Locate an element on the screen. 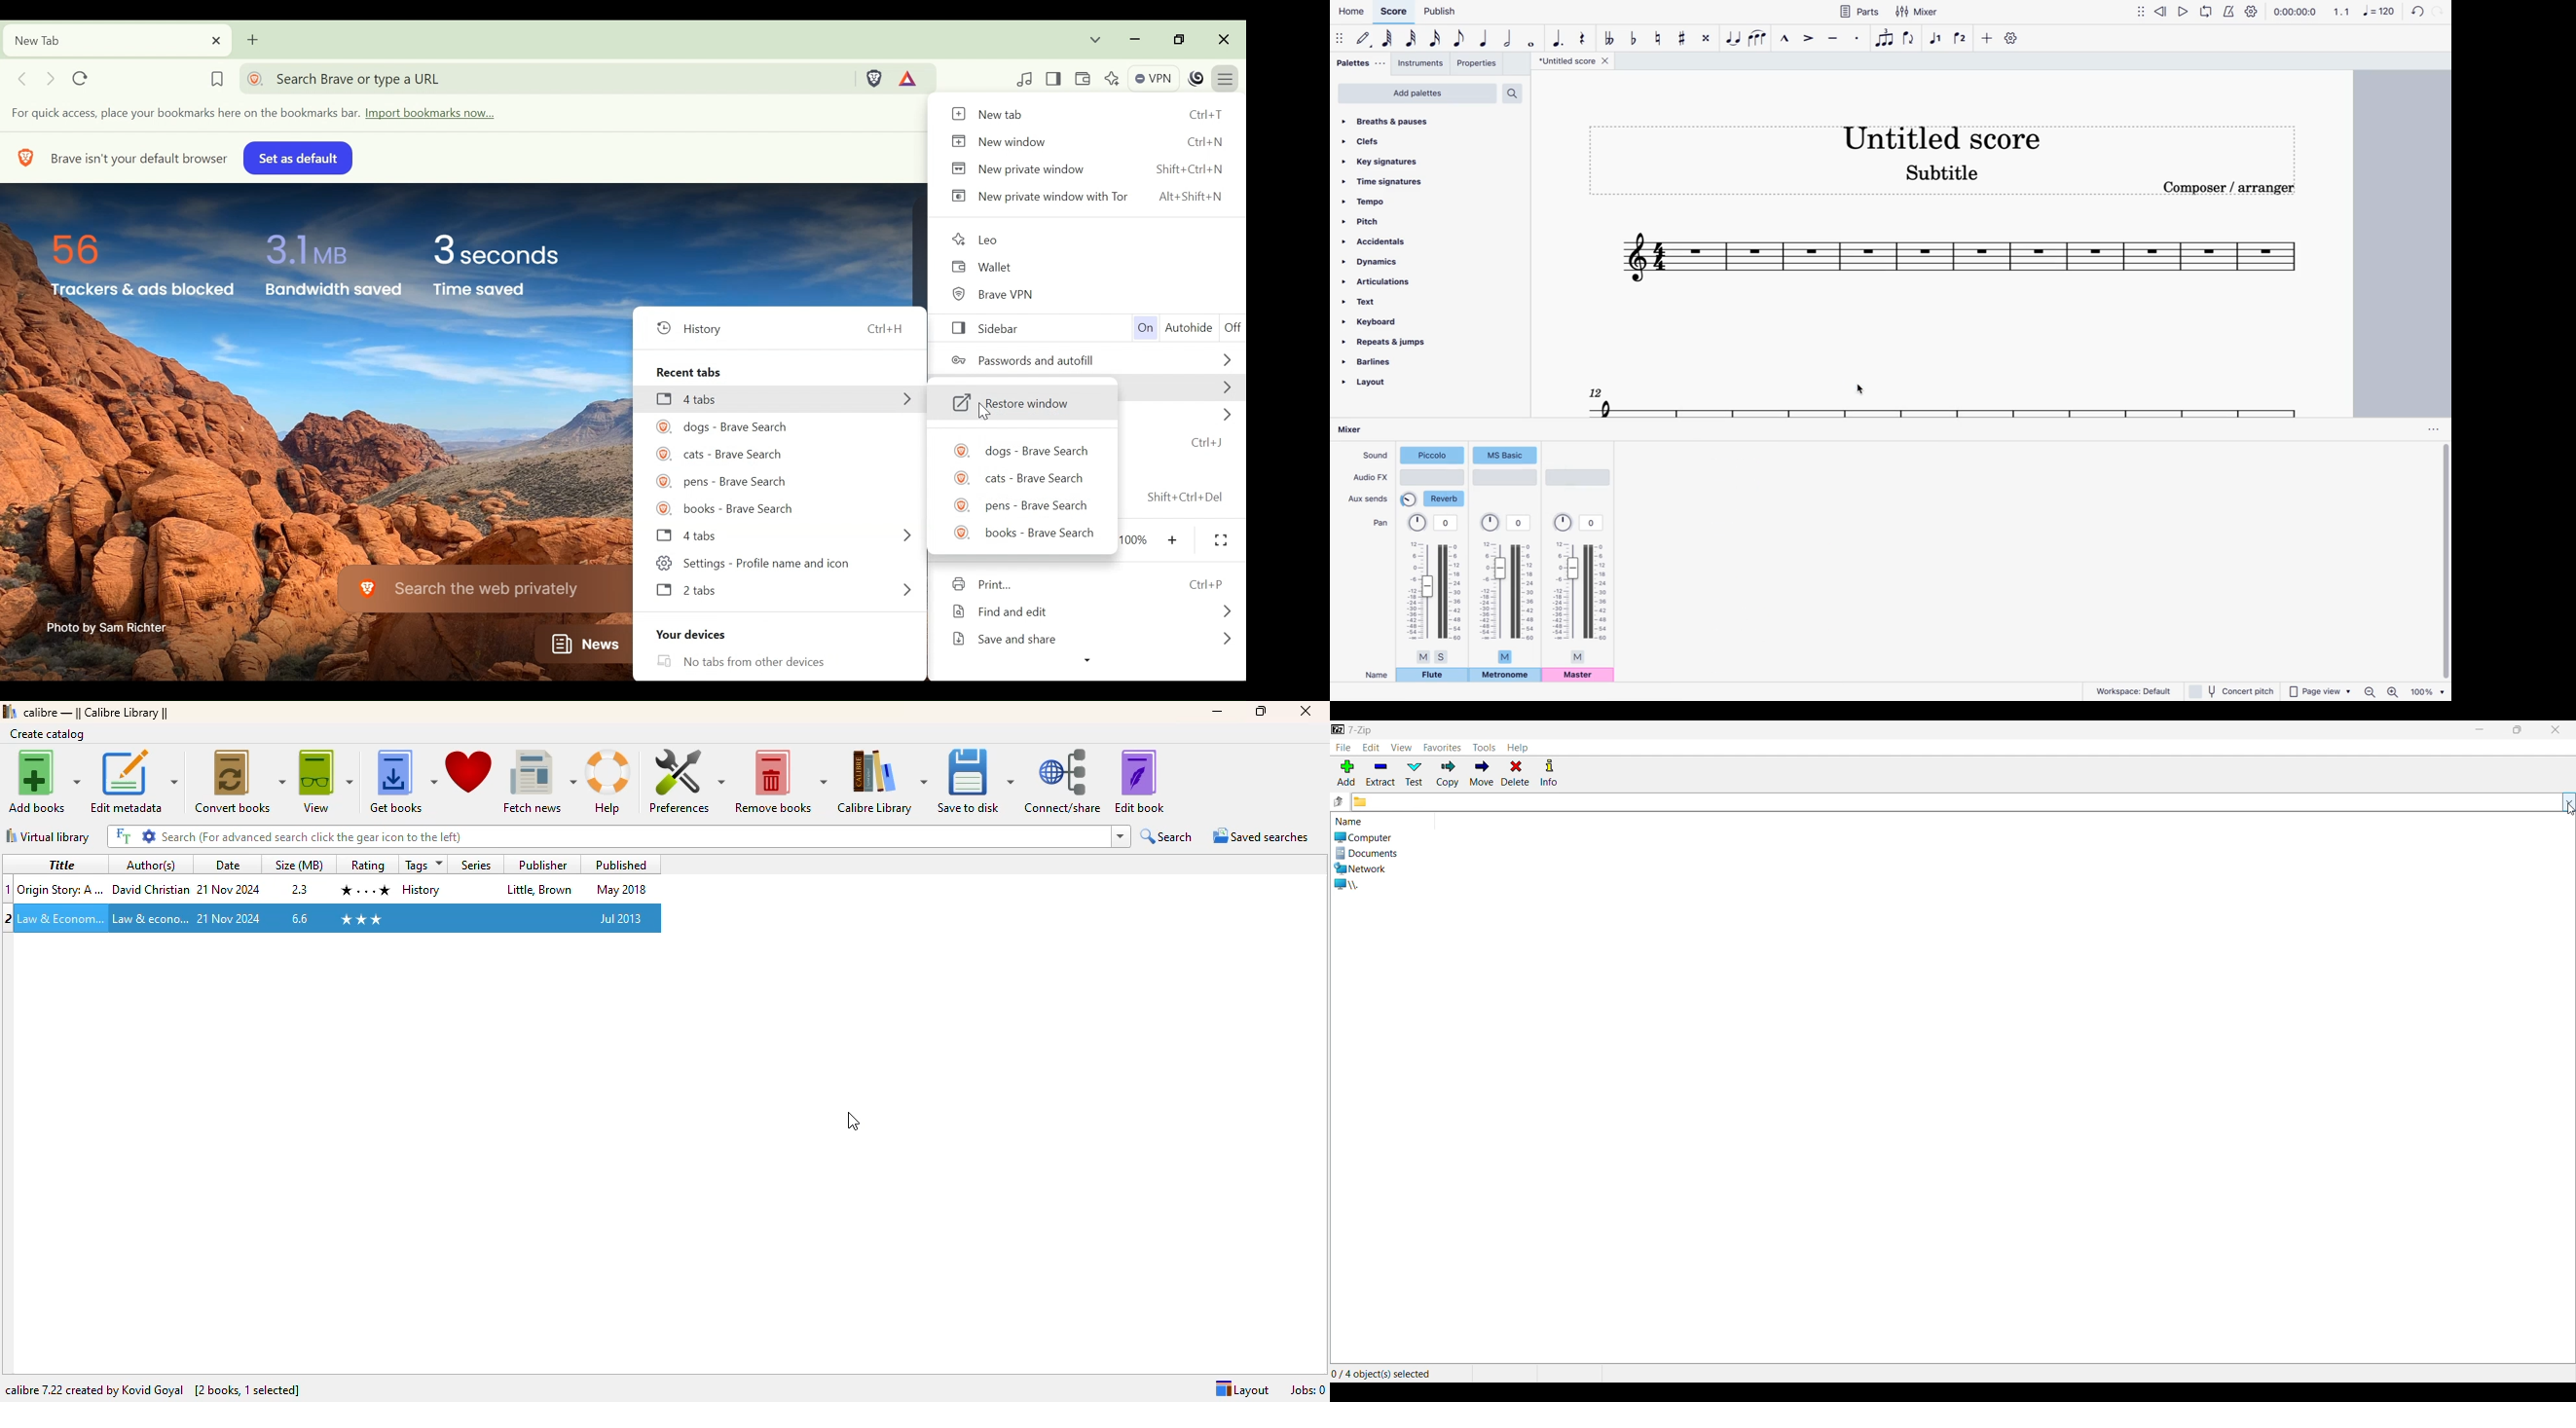 The height and width of the screenshot is (1428, 2576). breaths & pauses is located at coordinates (1405, 122).